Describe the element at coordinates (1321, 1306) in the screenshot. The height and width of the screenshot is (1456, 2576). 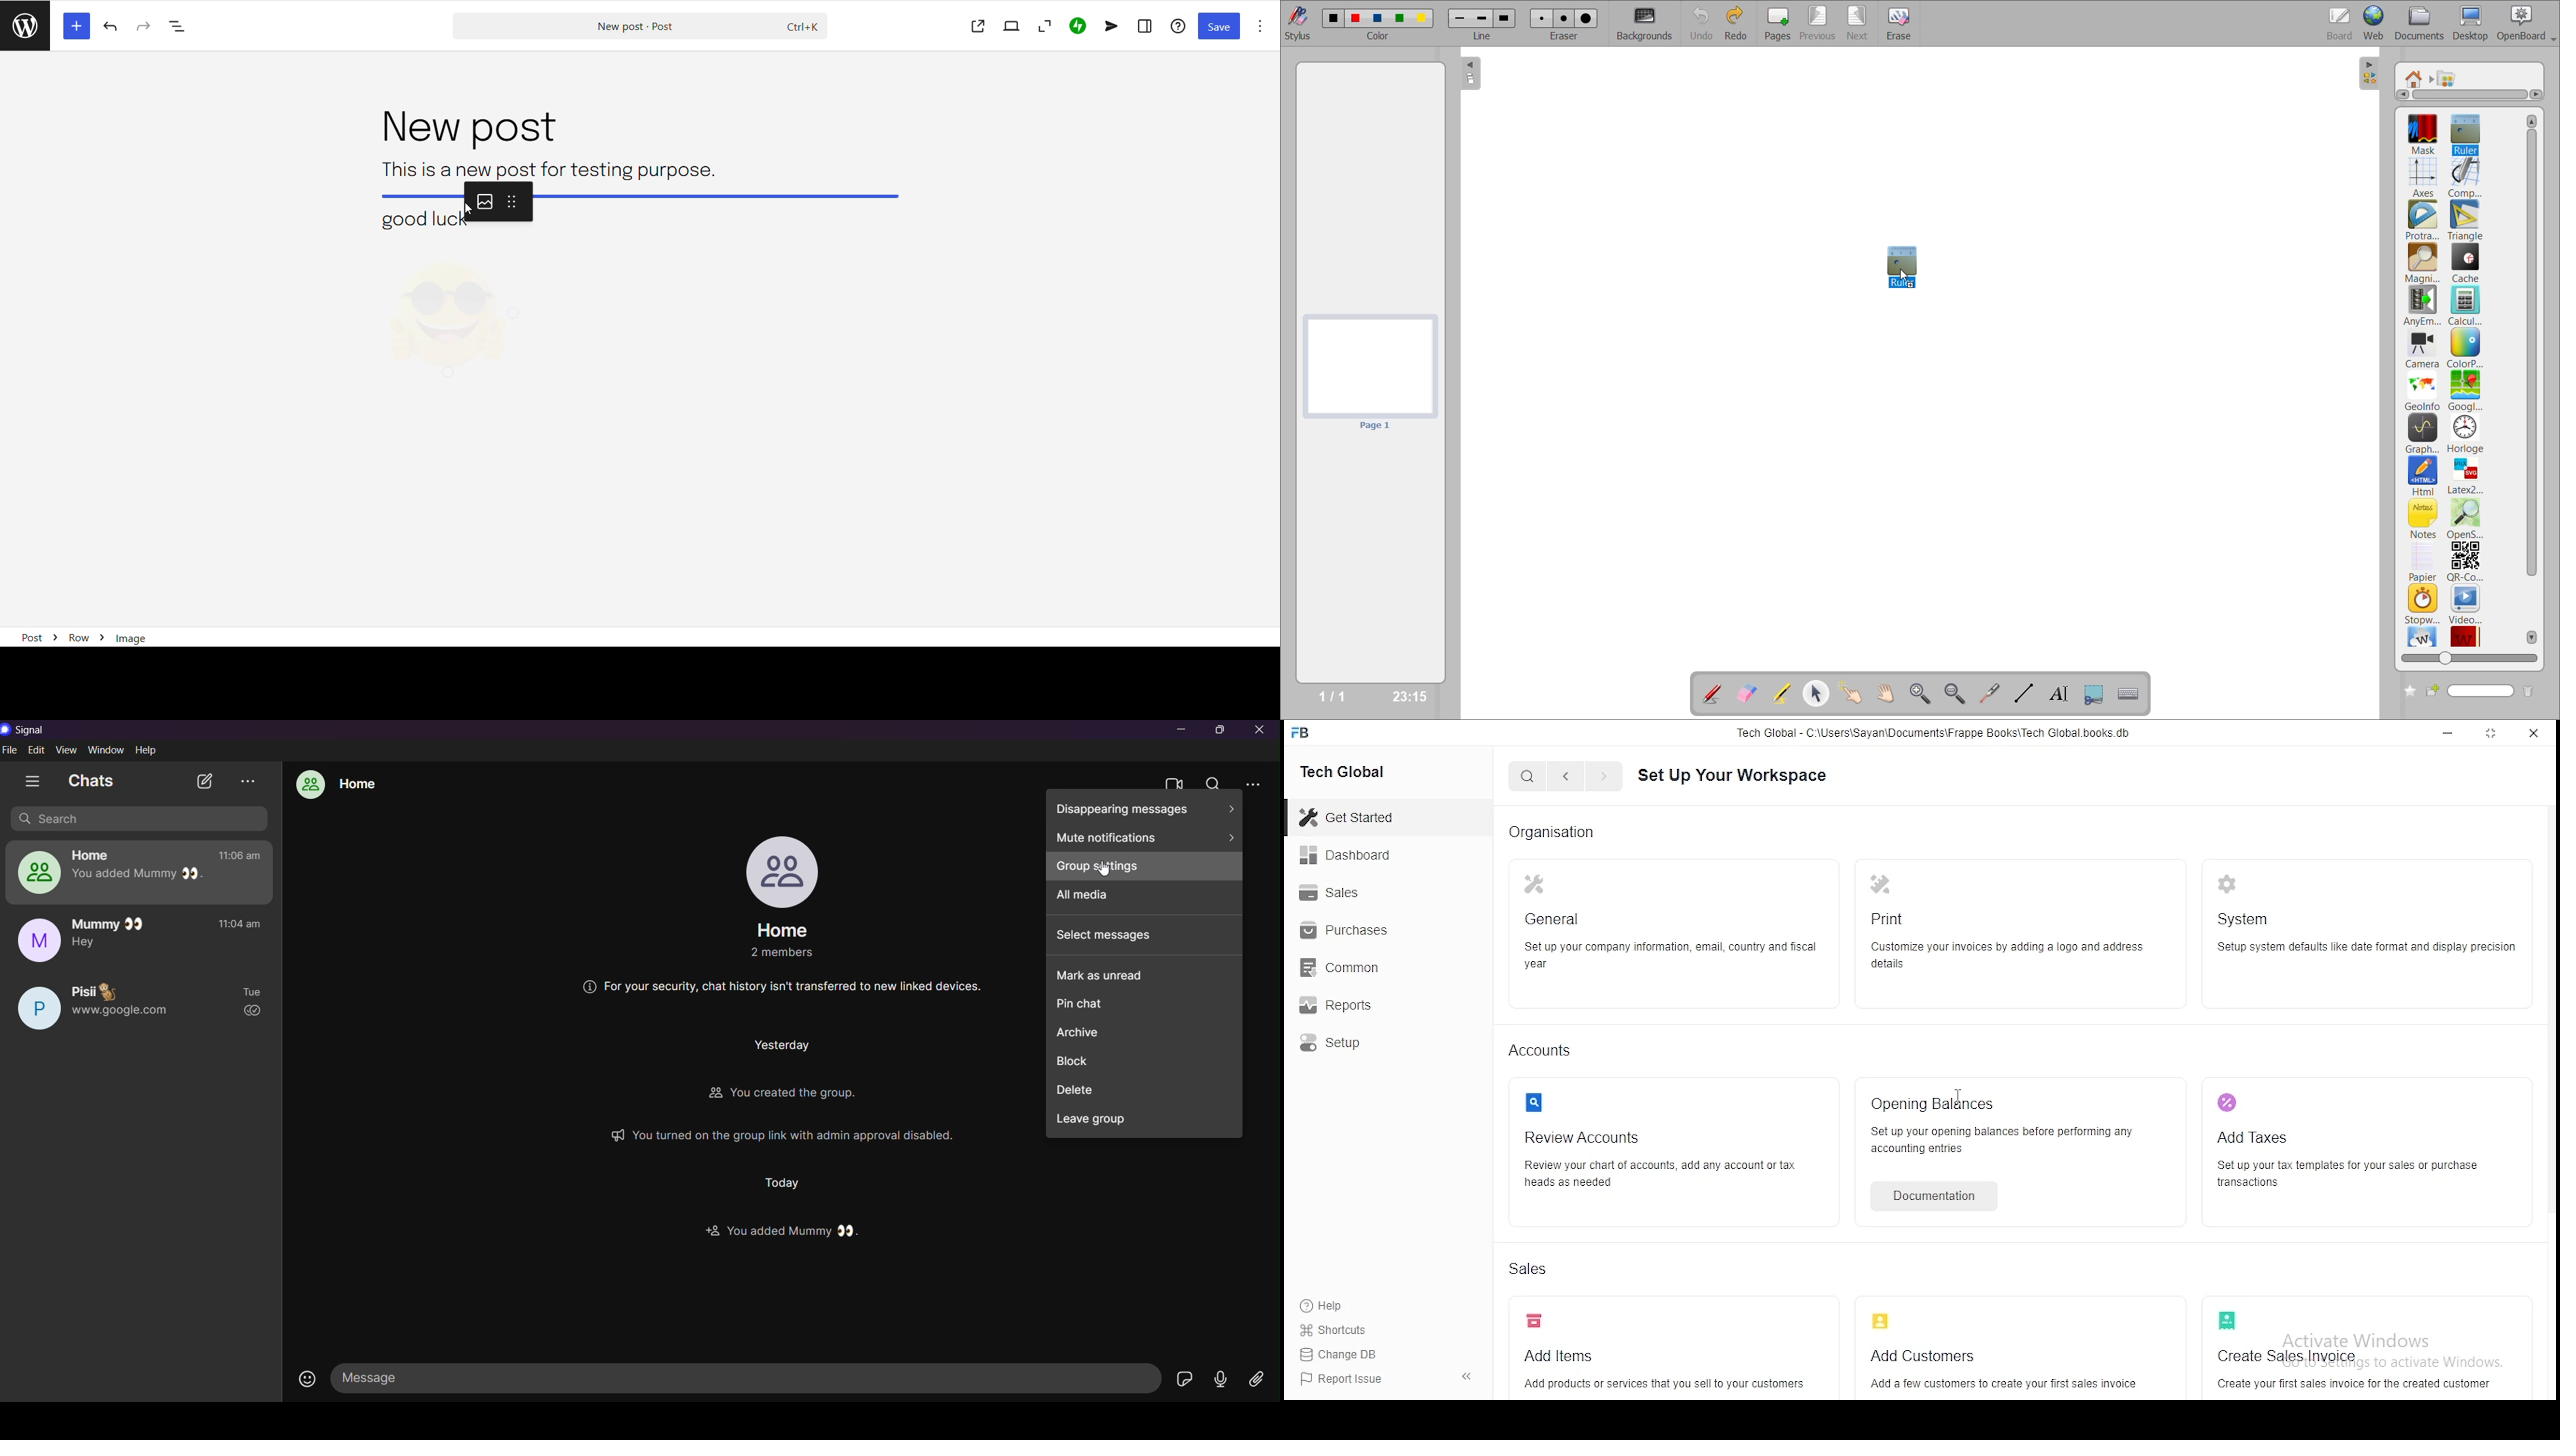
I see `Help ` at that location.